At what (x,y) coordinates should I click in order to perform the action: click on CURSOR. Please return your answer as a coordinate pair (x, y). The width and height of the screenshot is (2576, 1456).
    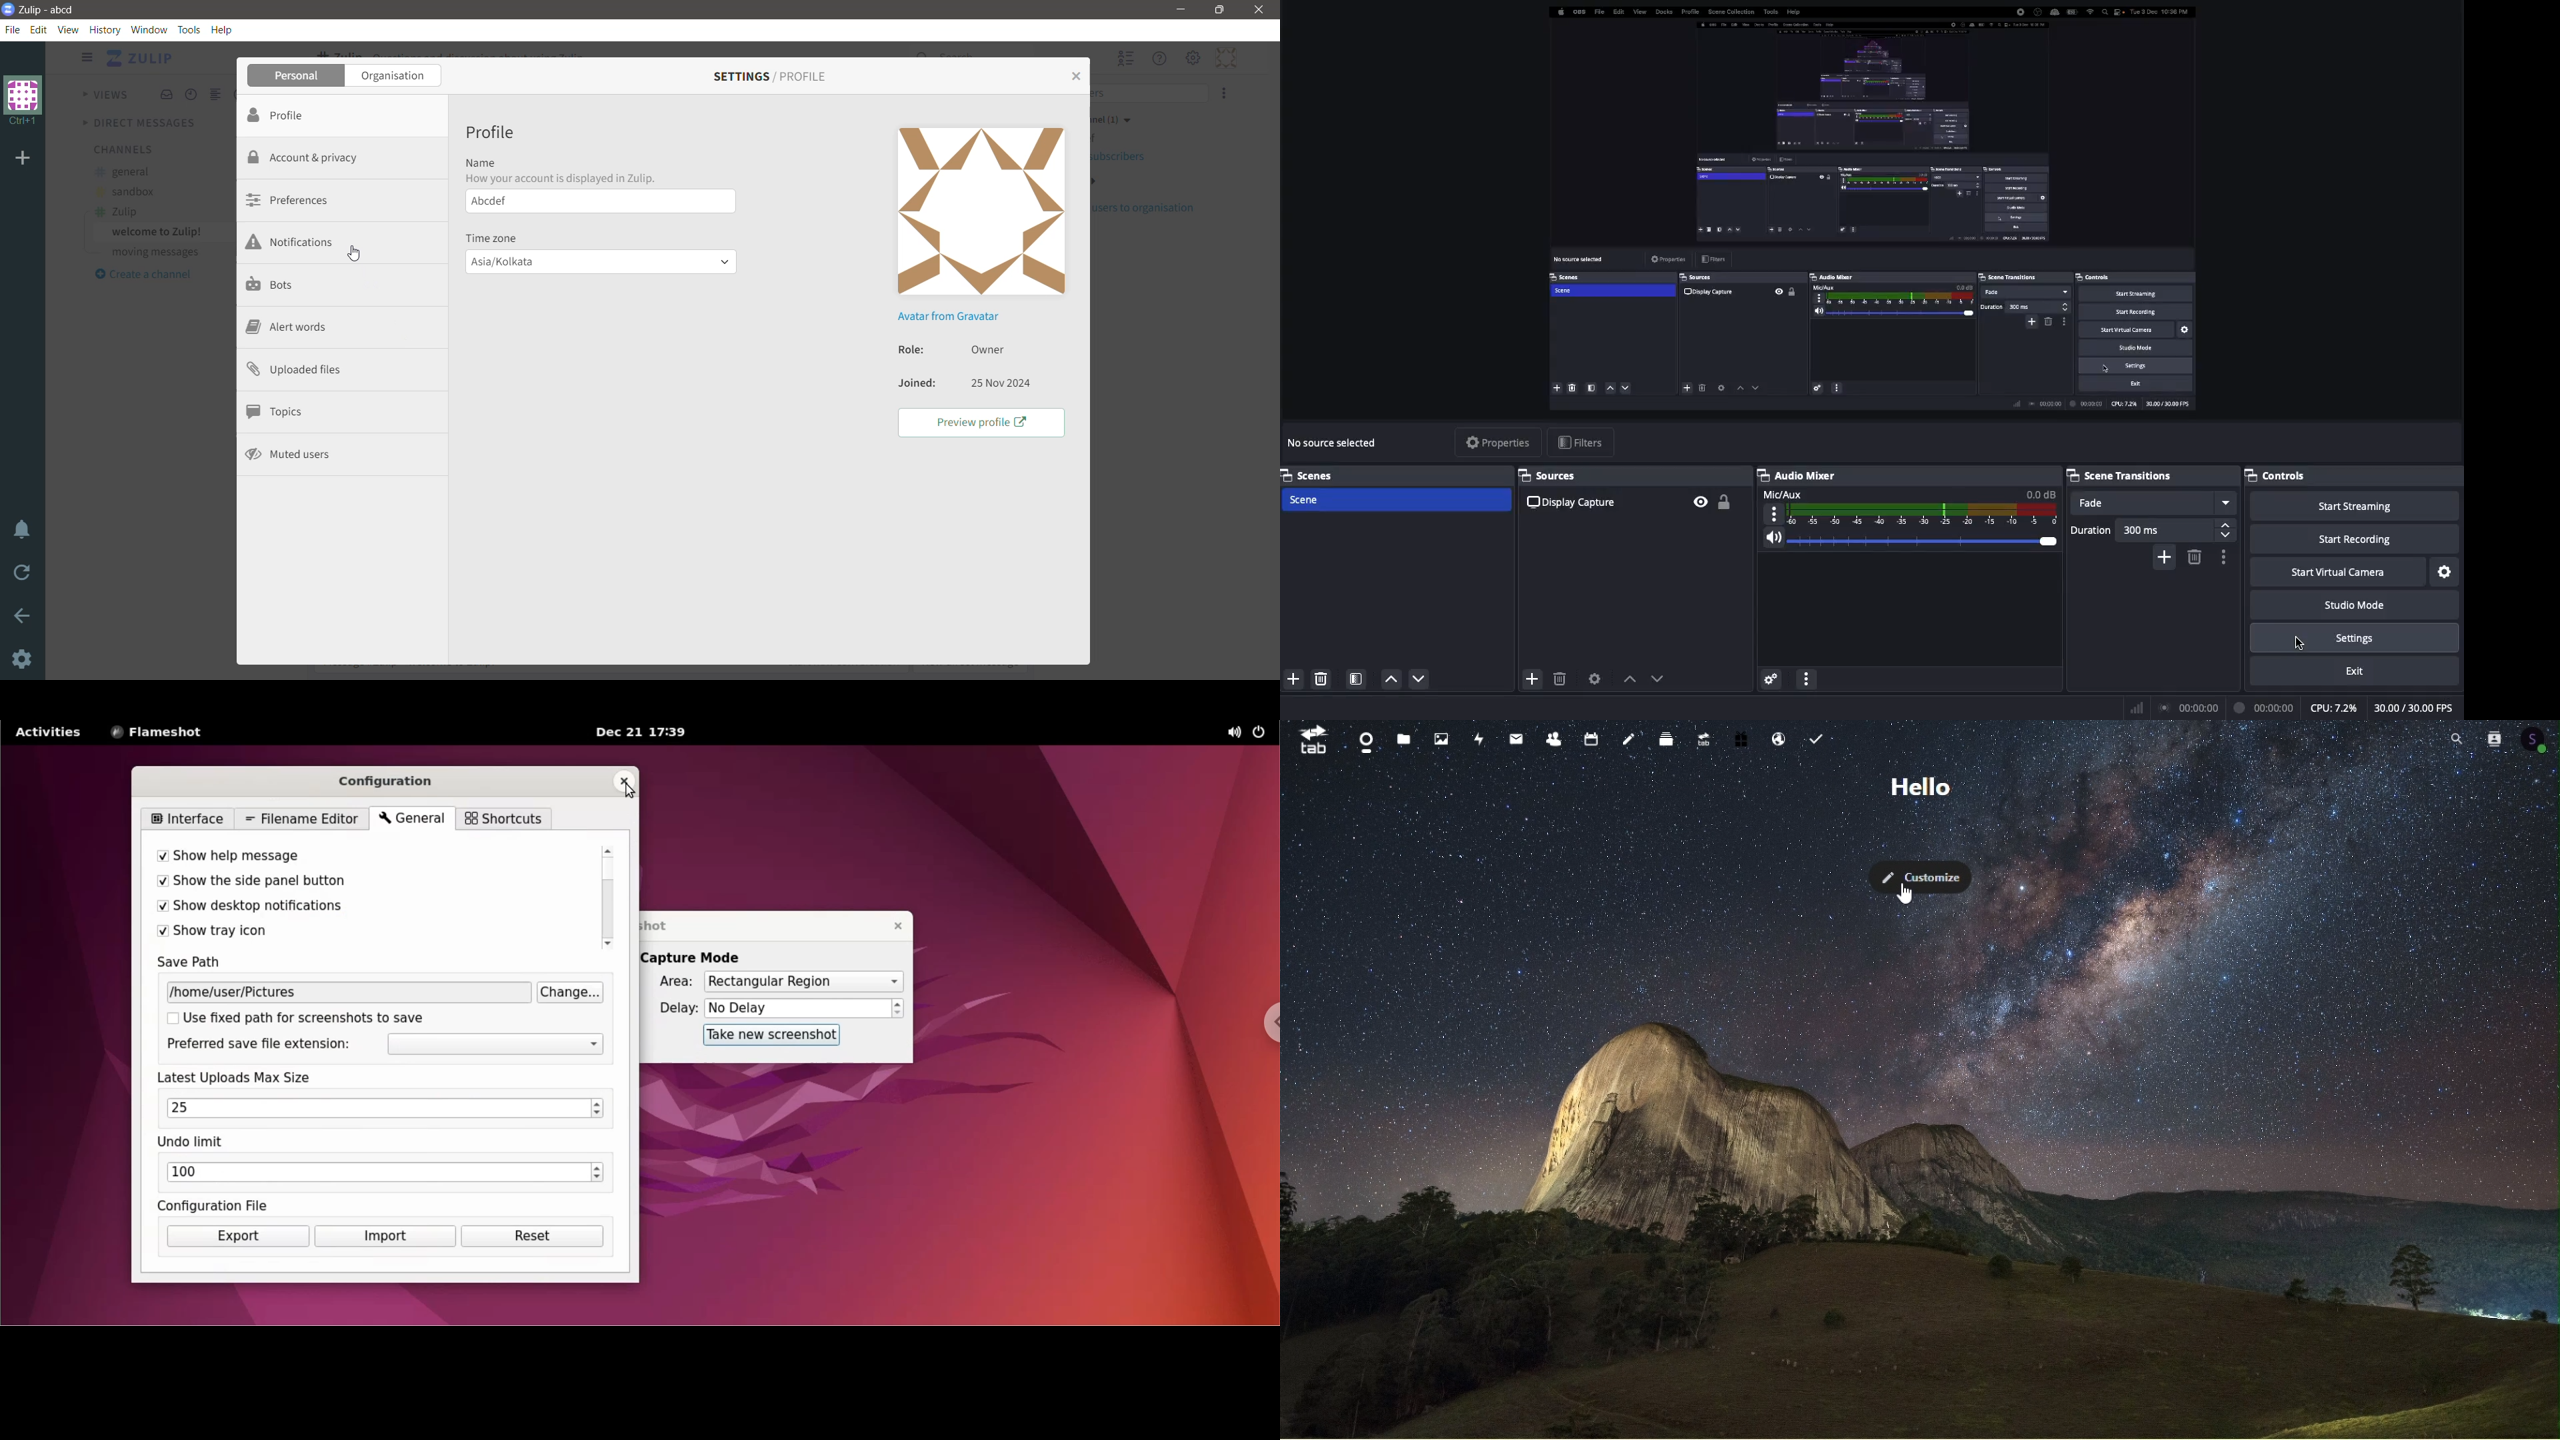
    Looking at the image, I should click on (2294, 644).